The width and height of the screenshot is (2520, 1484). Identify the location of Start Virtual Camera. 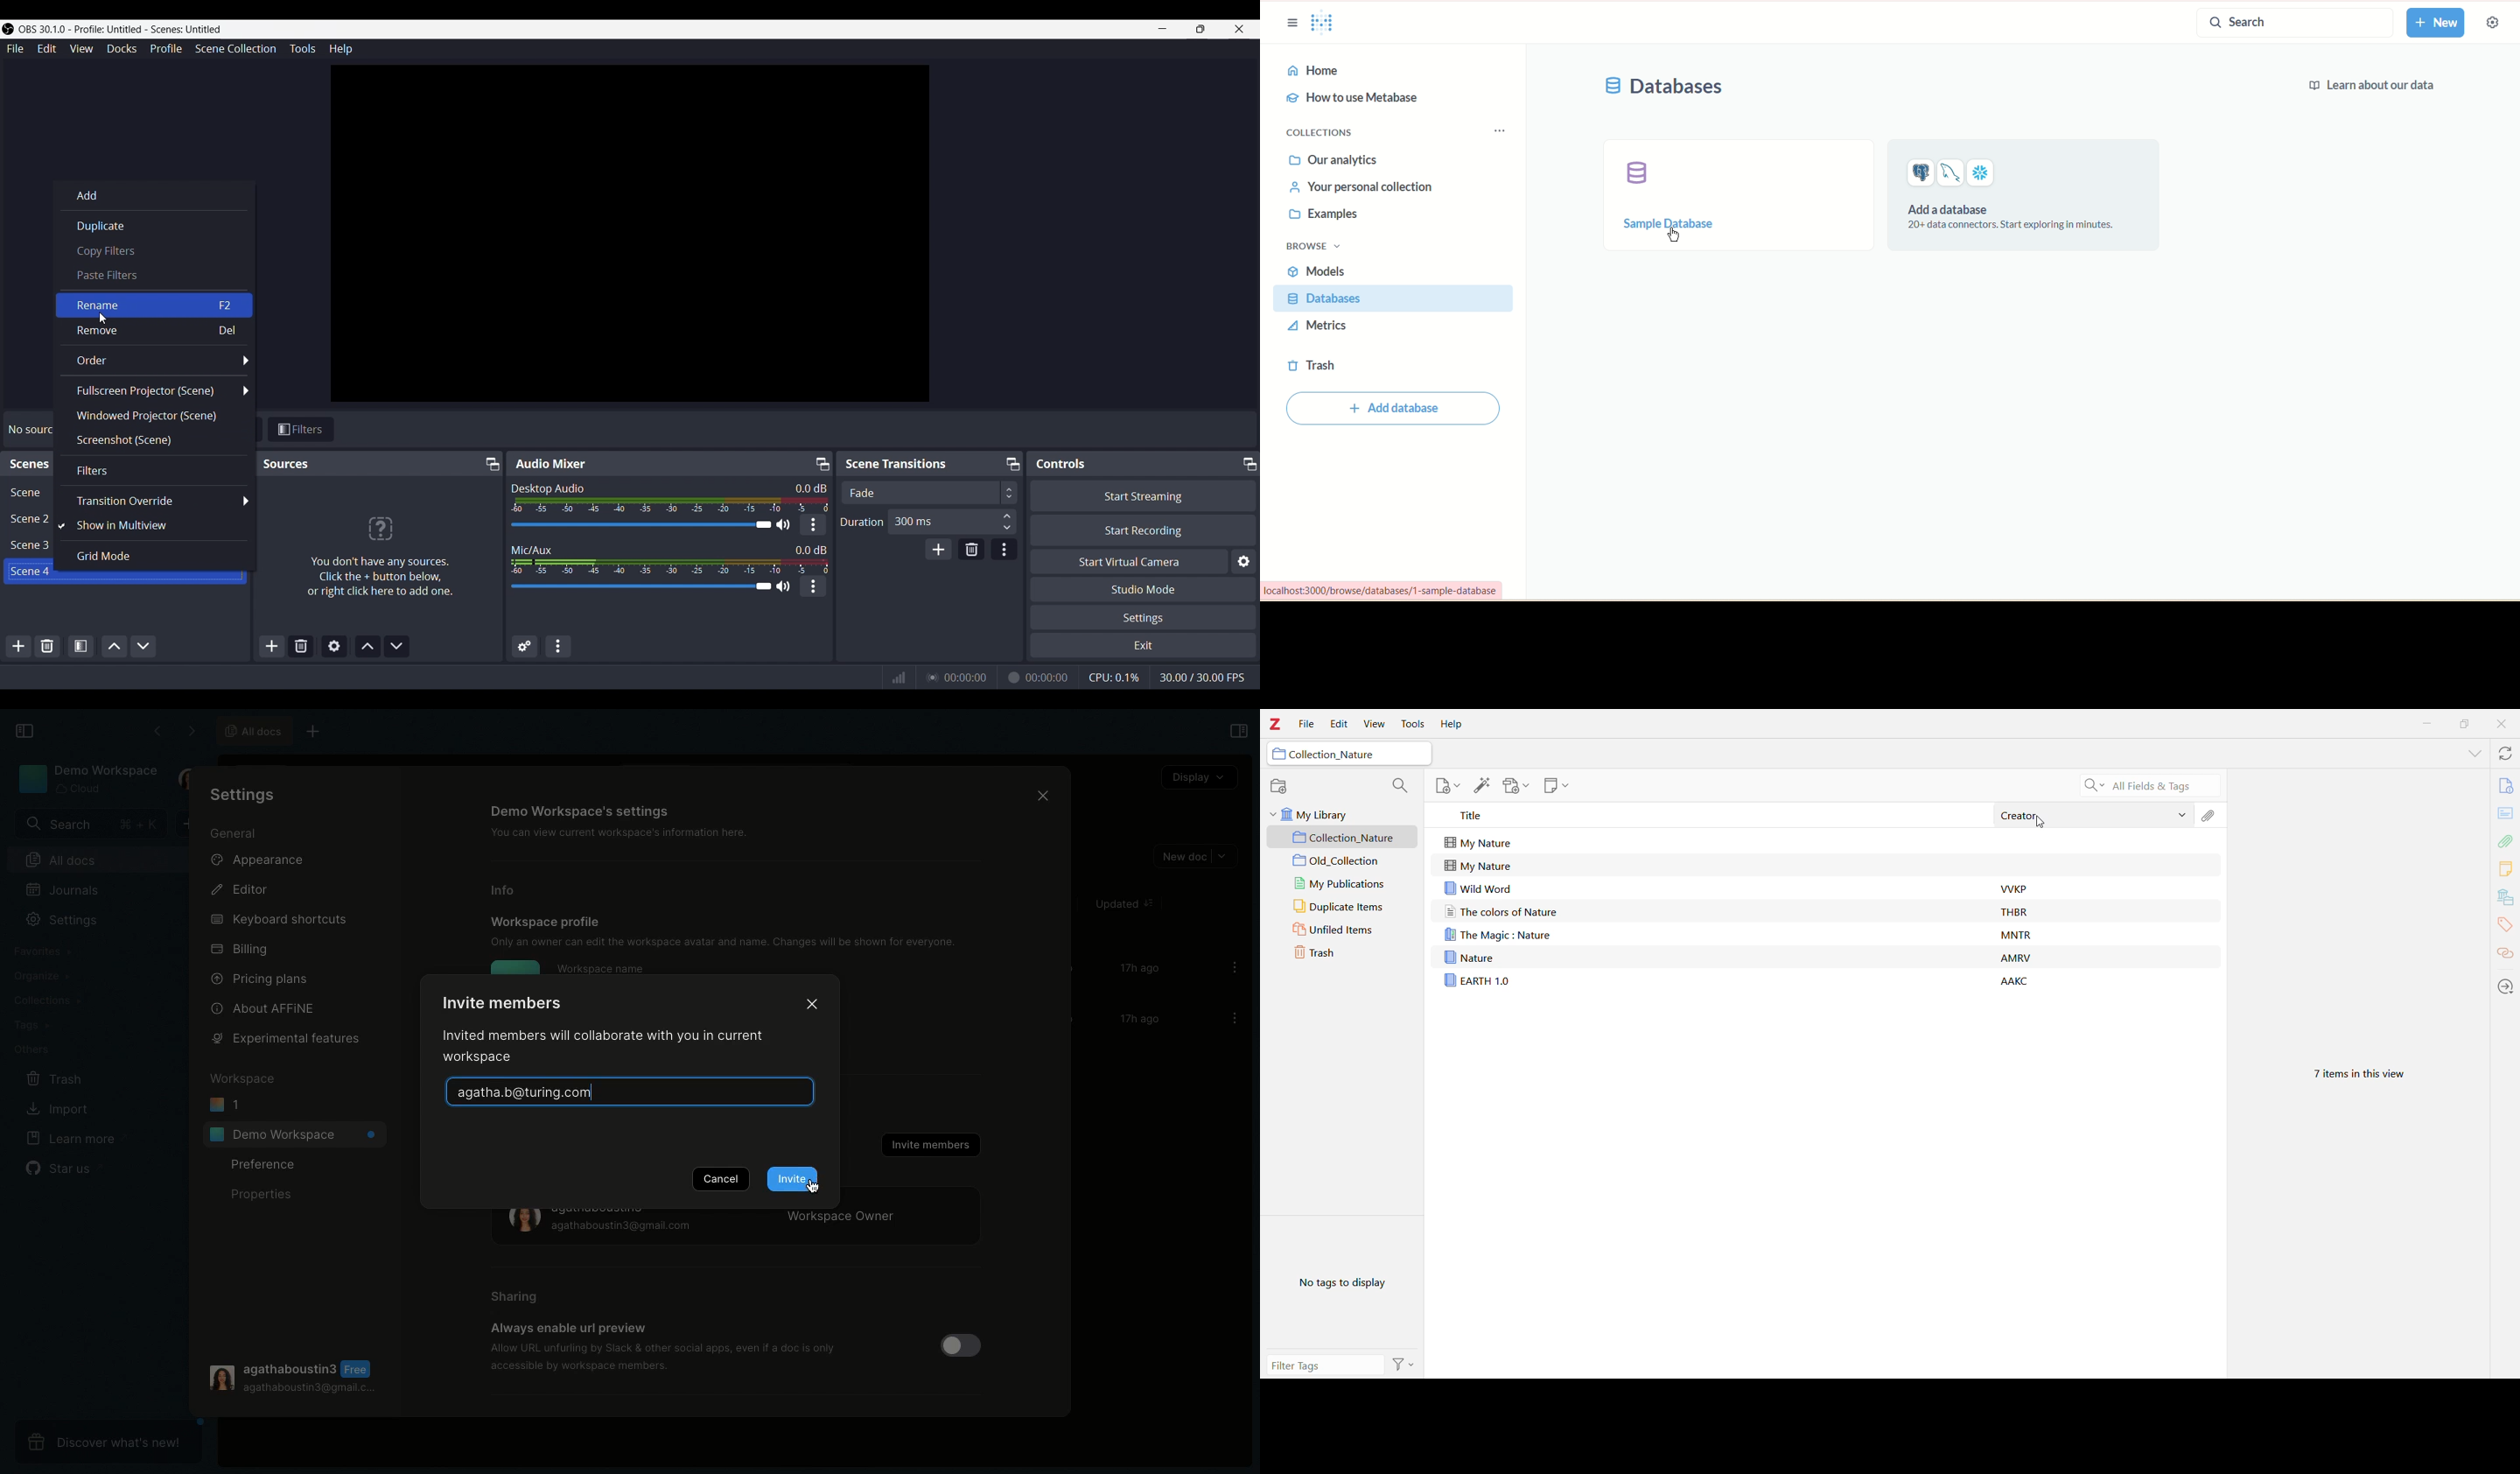
(1128, 562).